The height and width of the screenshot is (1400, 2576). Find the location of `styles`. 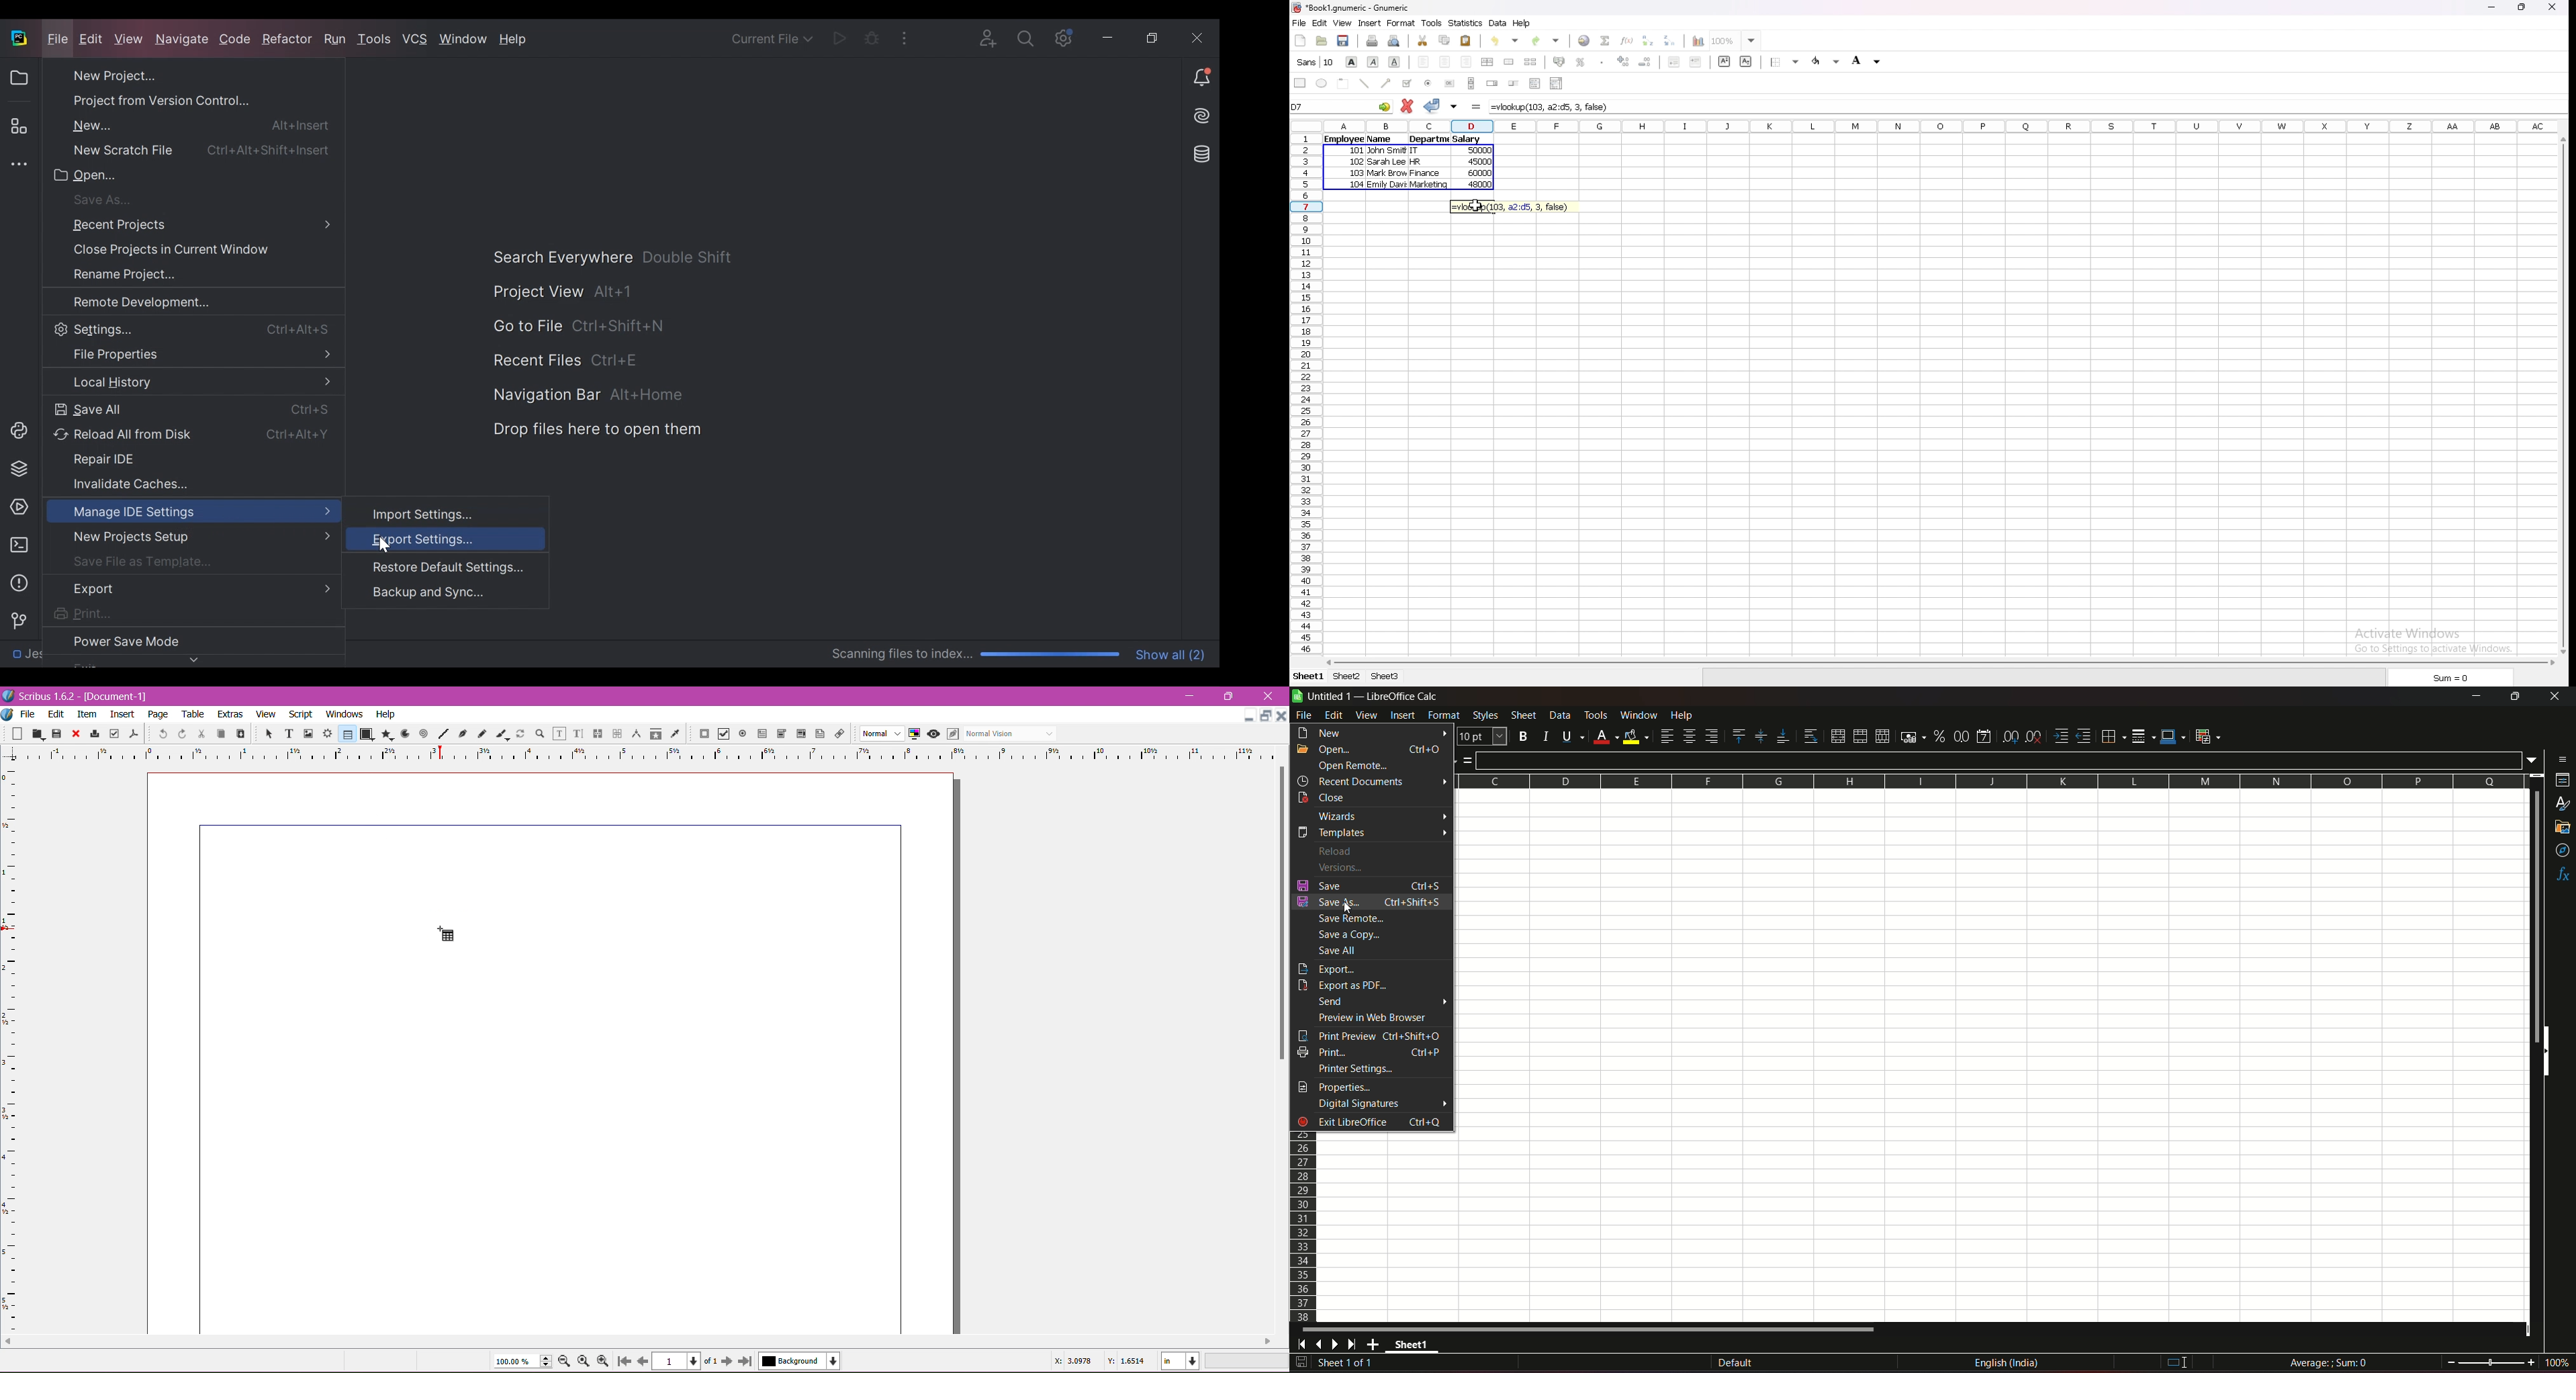

styles is located at coordinates (2563, 804).